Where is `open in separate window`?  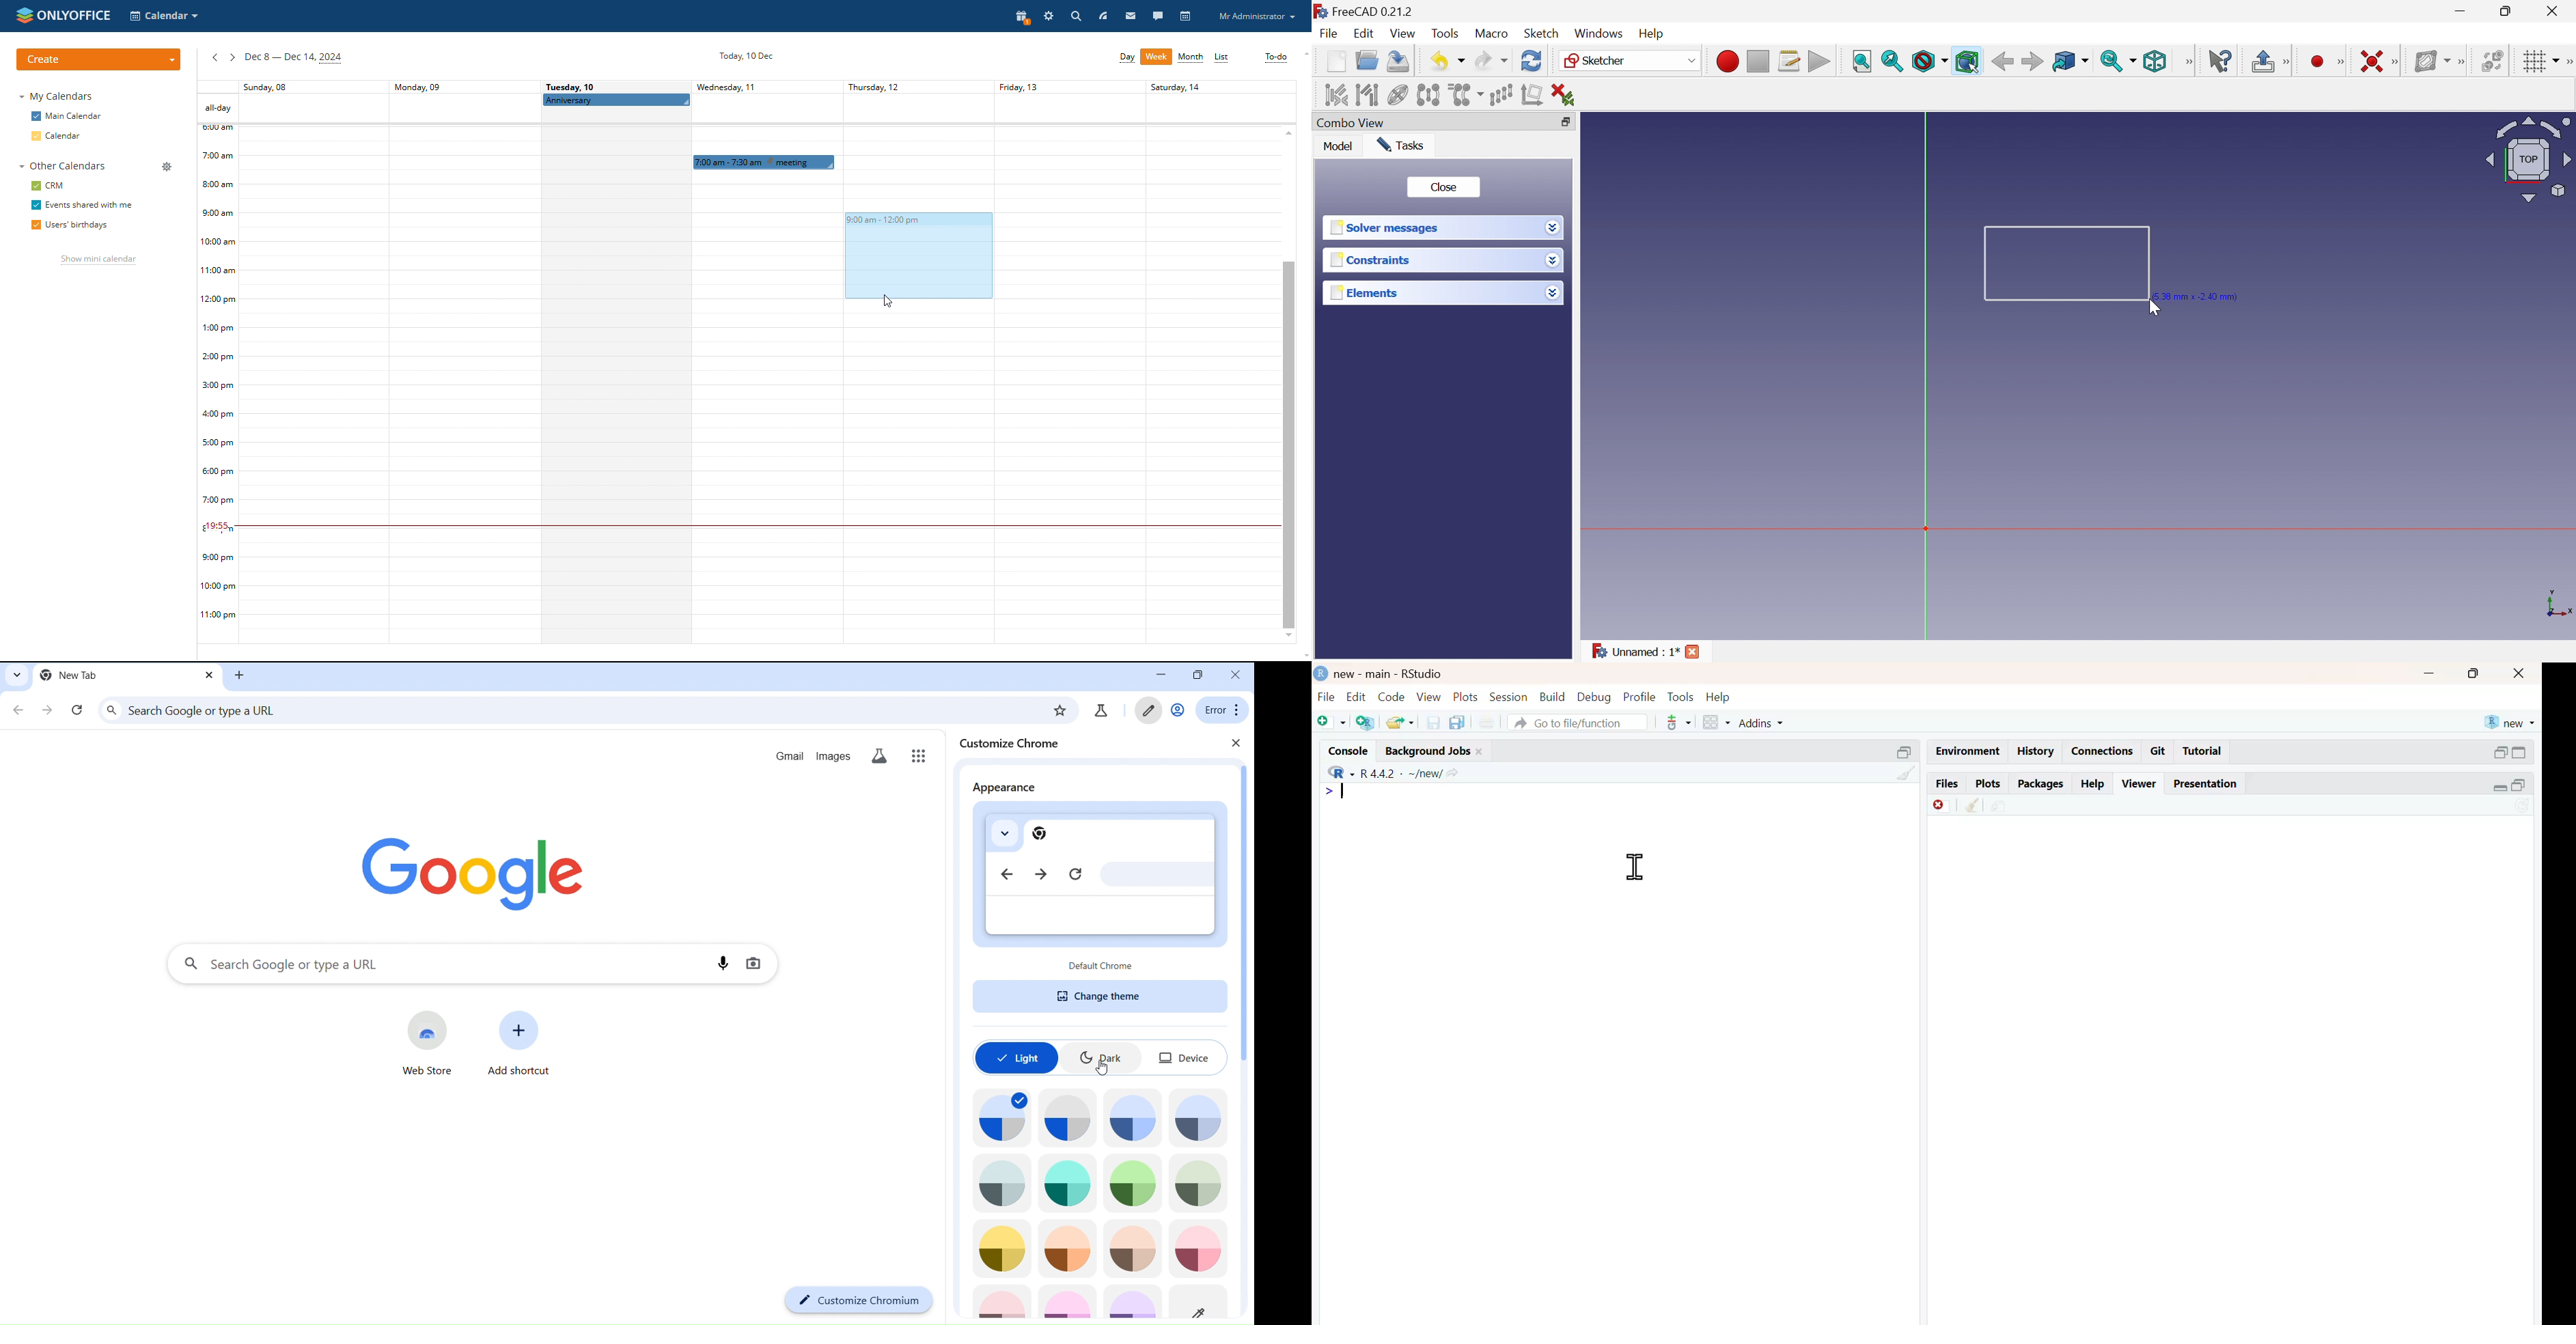
open in separate window is located at coordinates (2501, 752).